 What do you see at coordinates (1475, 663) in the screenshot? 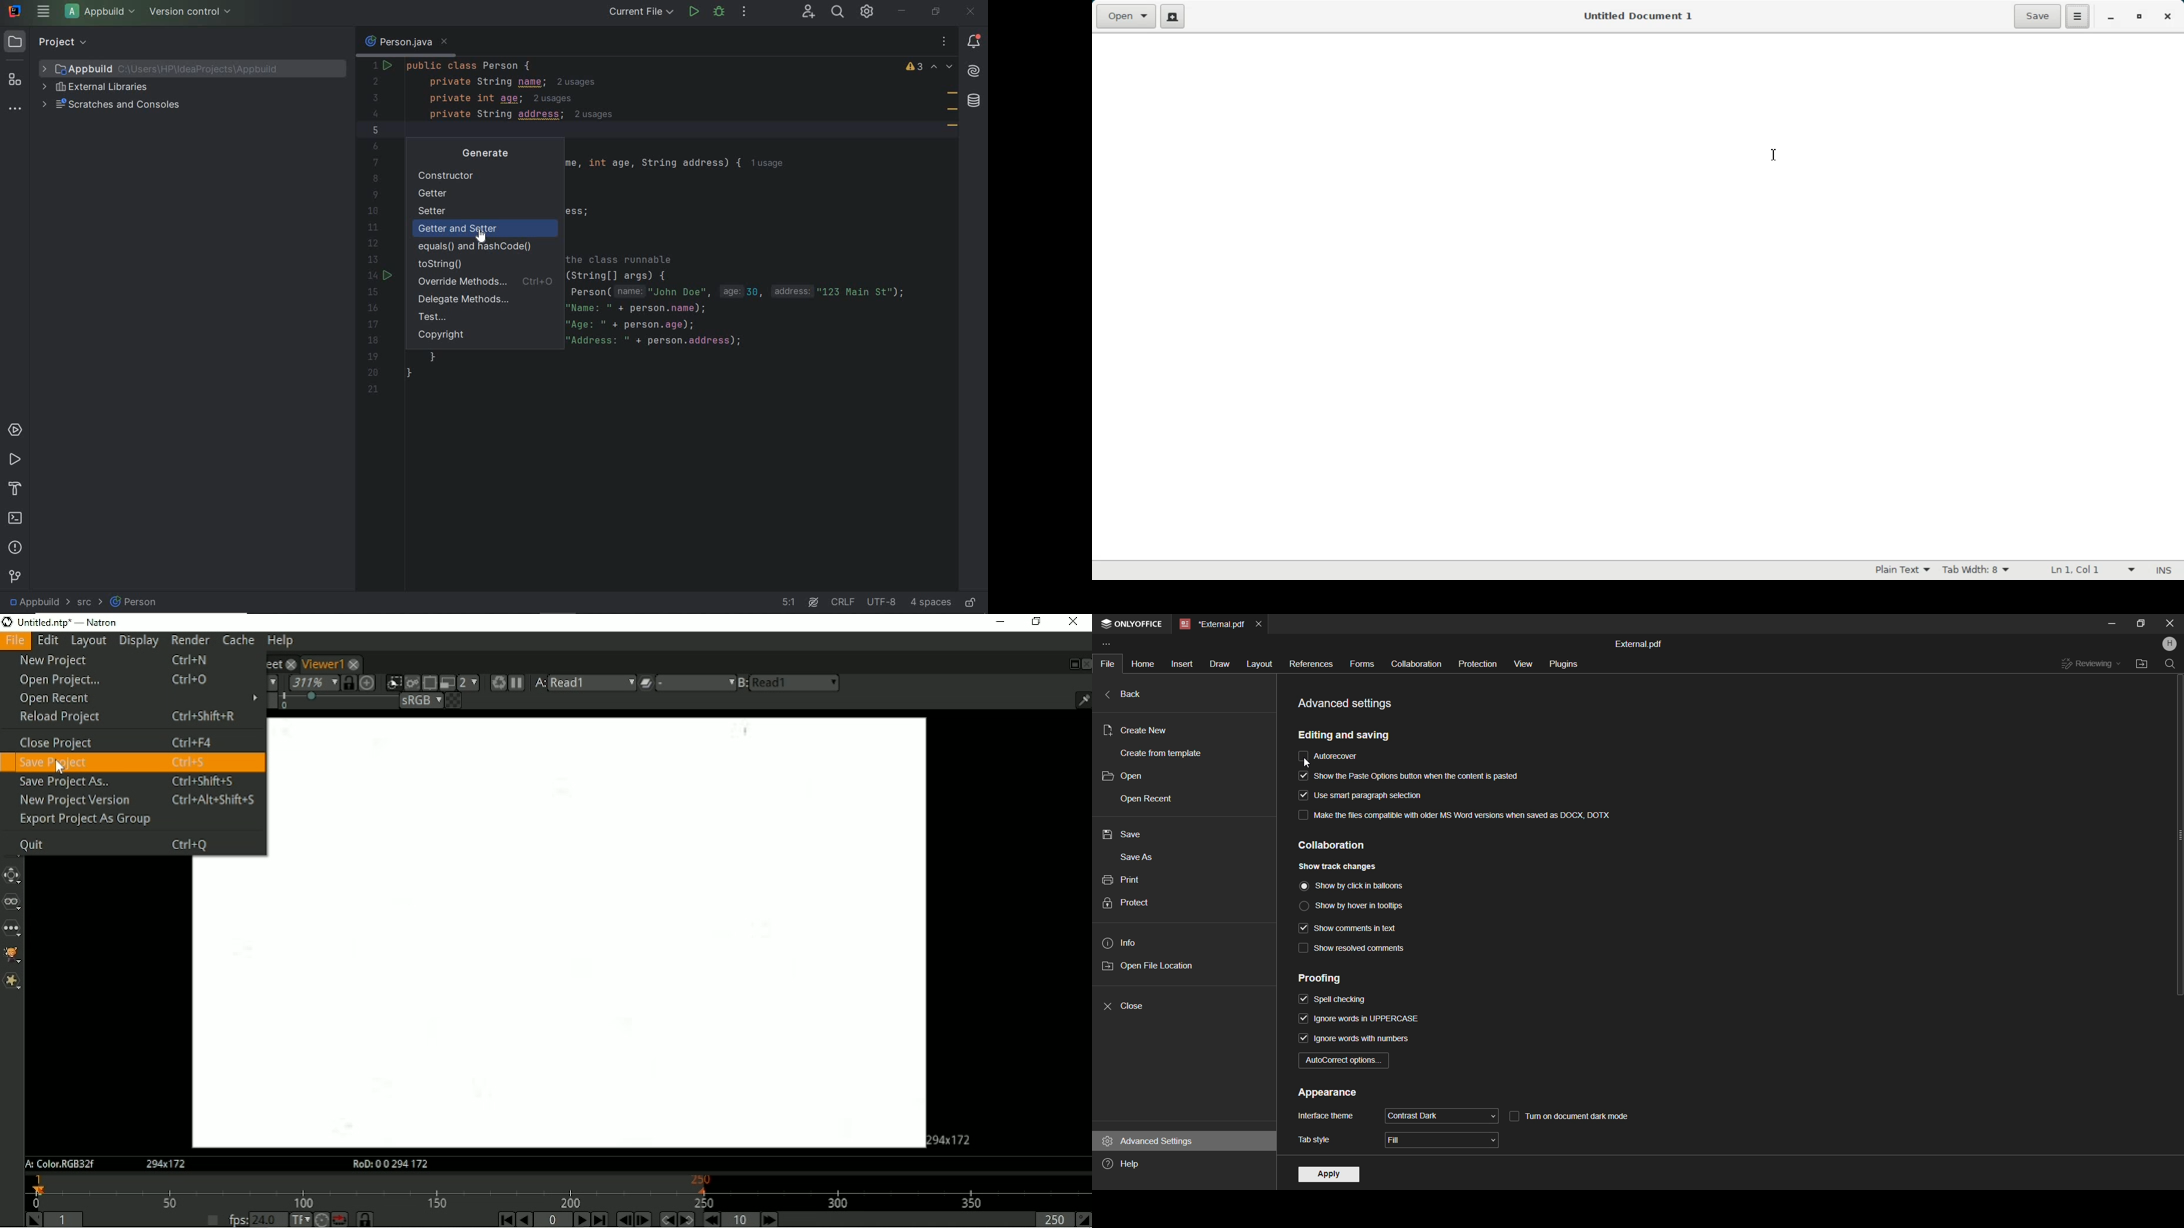
I see `Protection` at bounding box center [1475, 663].